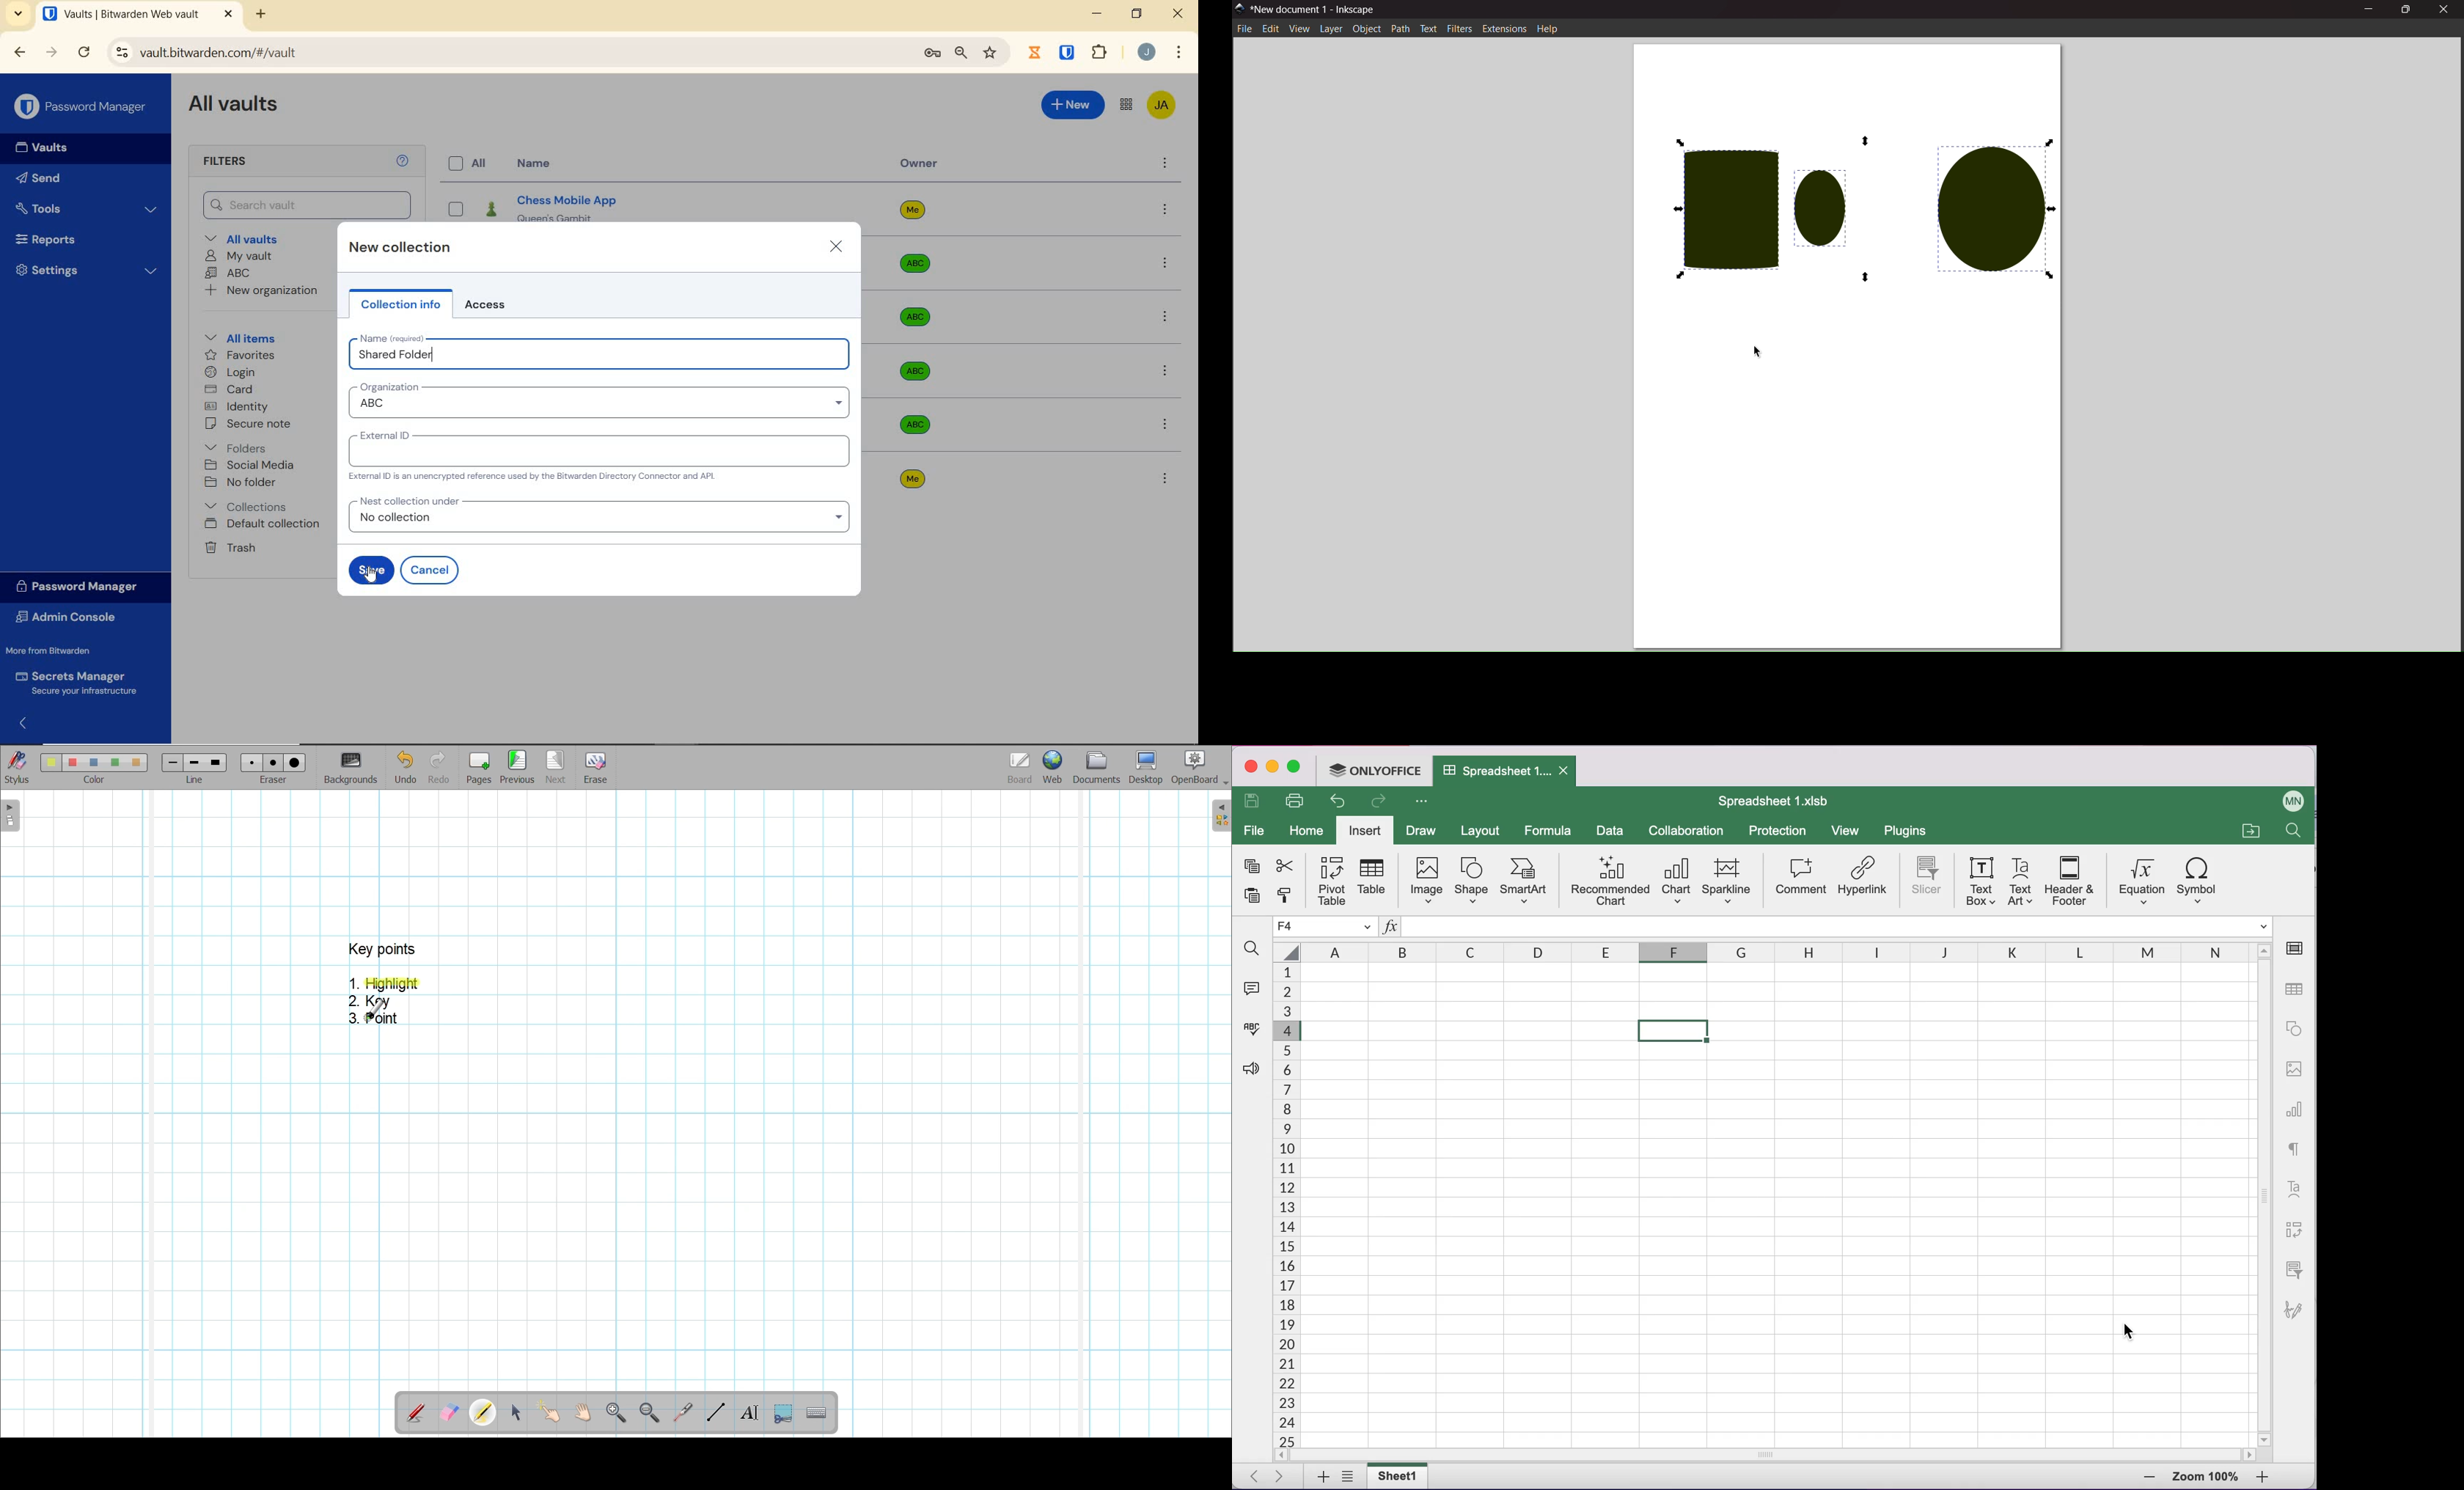 Image resolution: width=2464 pixels, height=1512 pixels. I want to click on next sheet, so click(1277, 1476).